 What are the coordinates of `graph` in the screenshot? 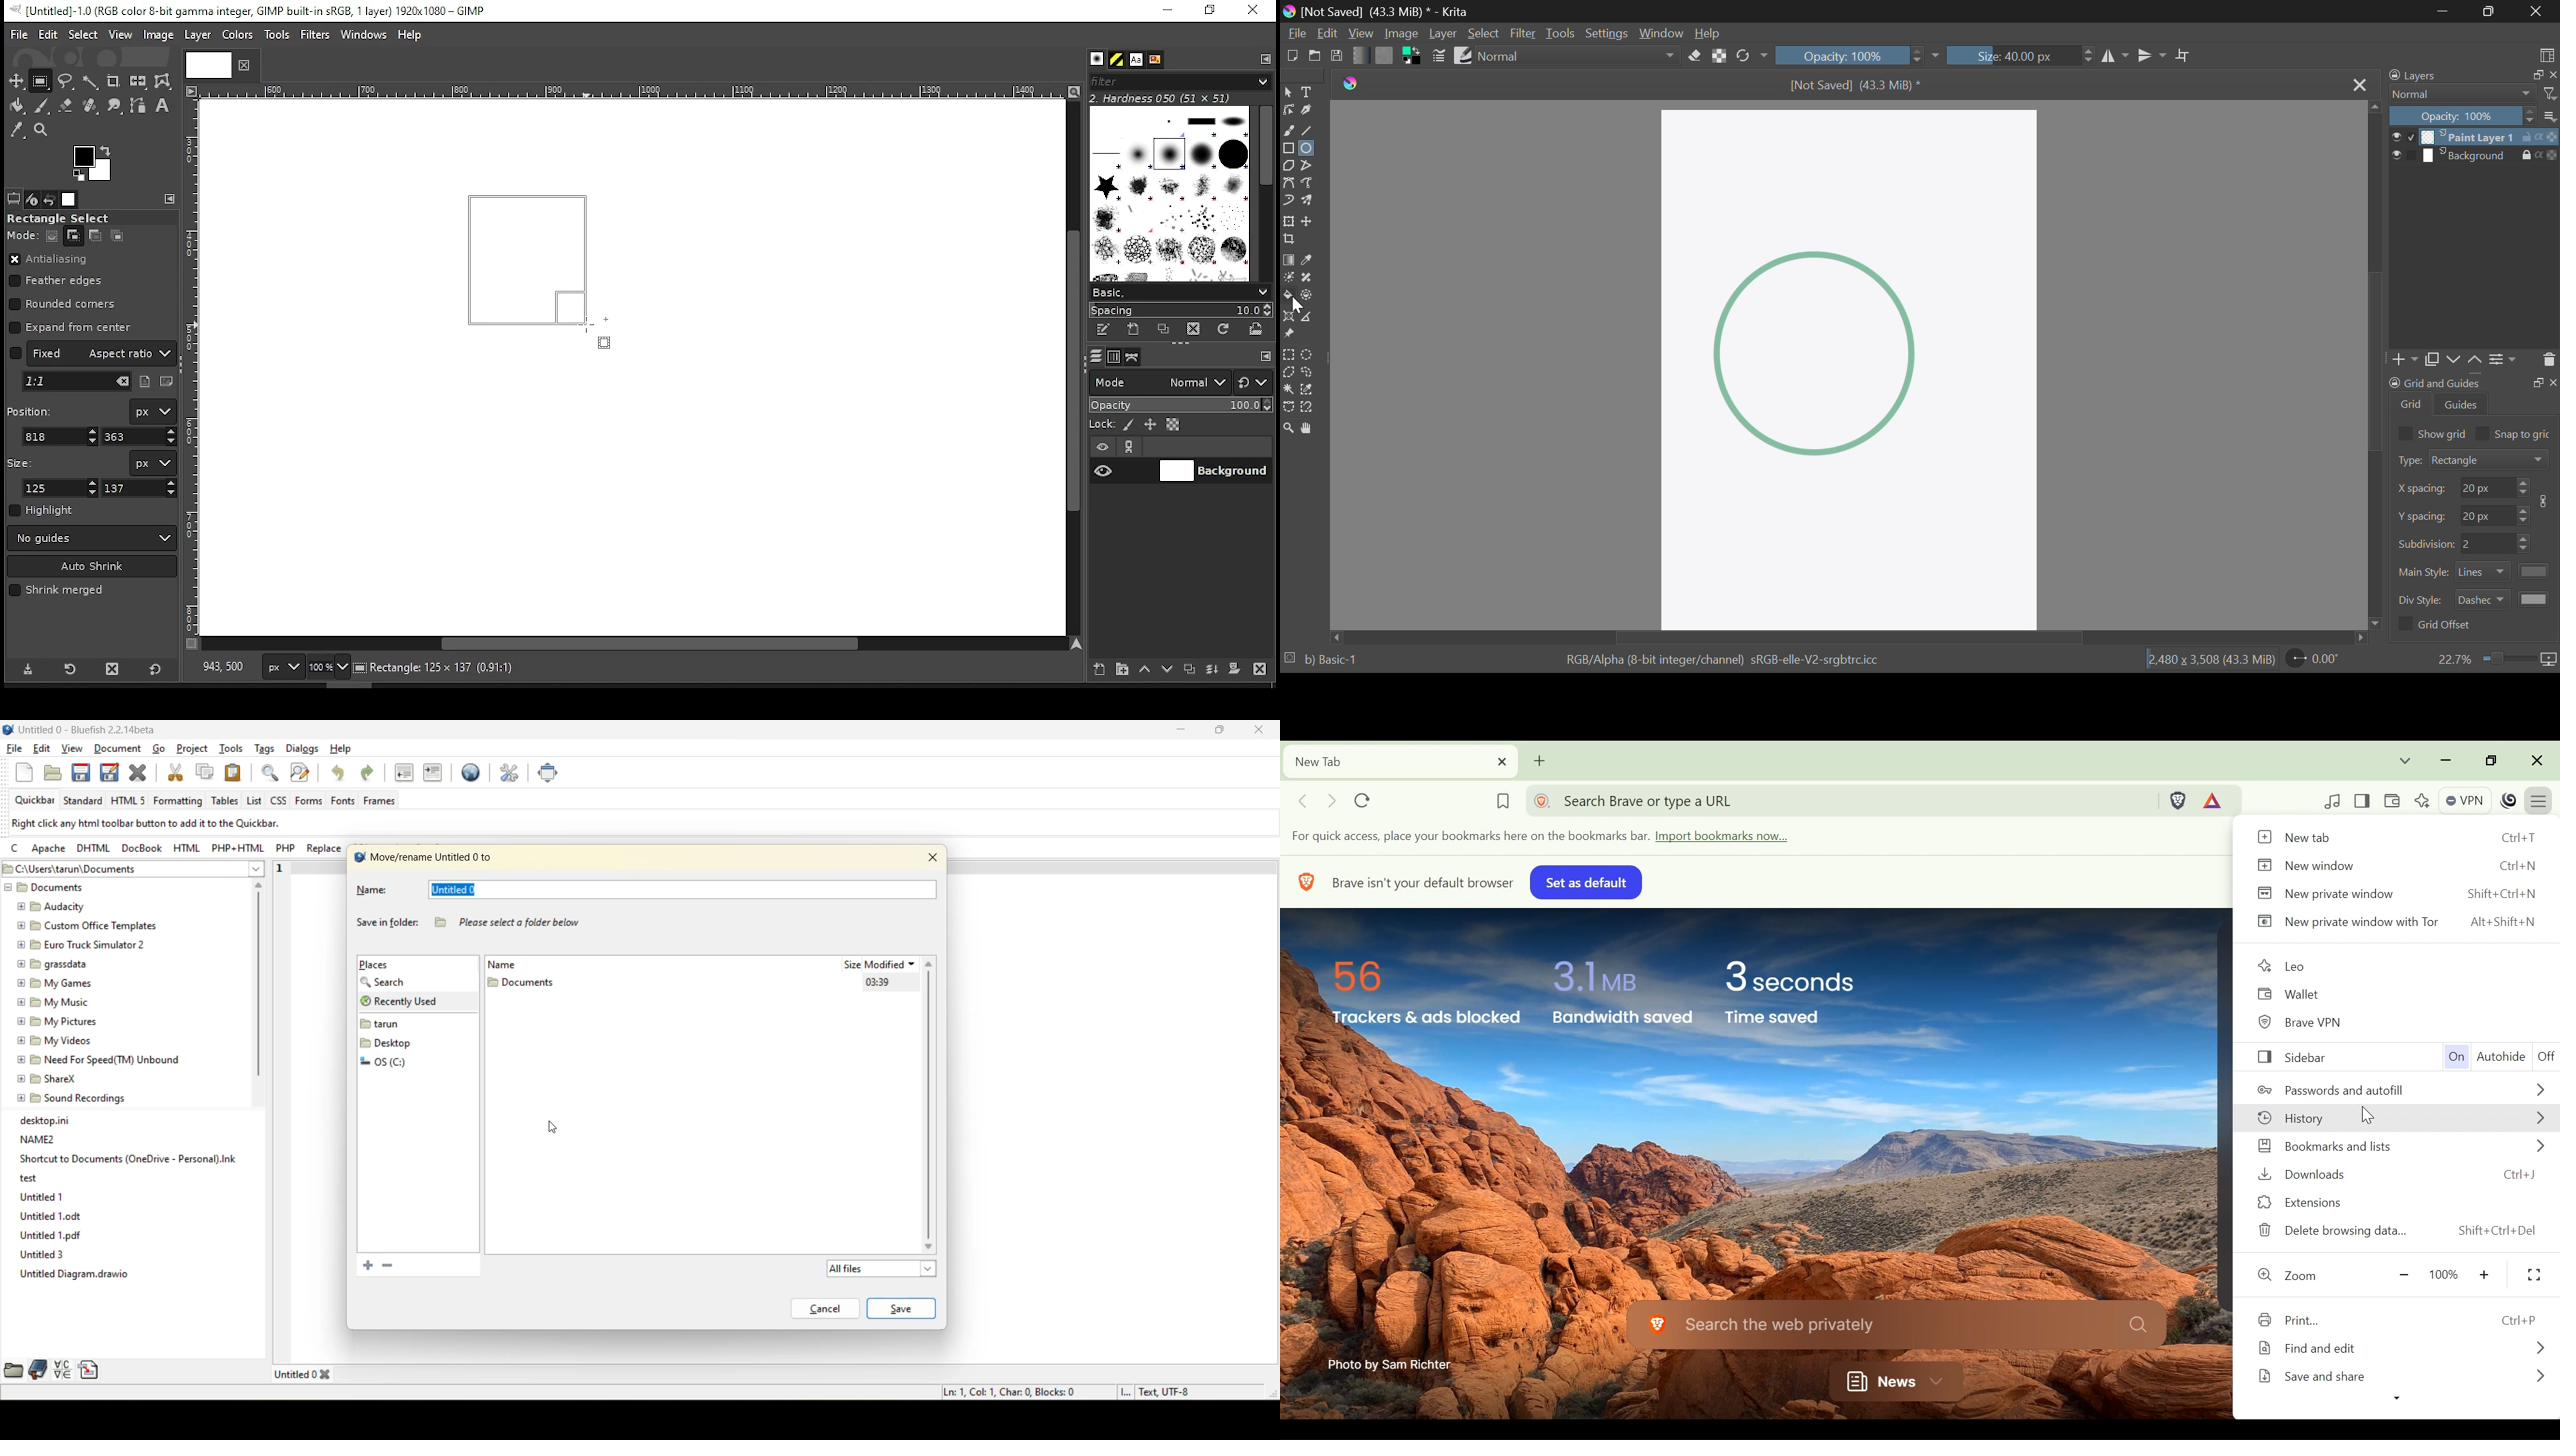 It's located at (922, 1120).